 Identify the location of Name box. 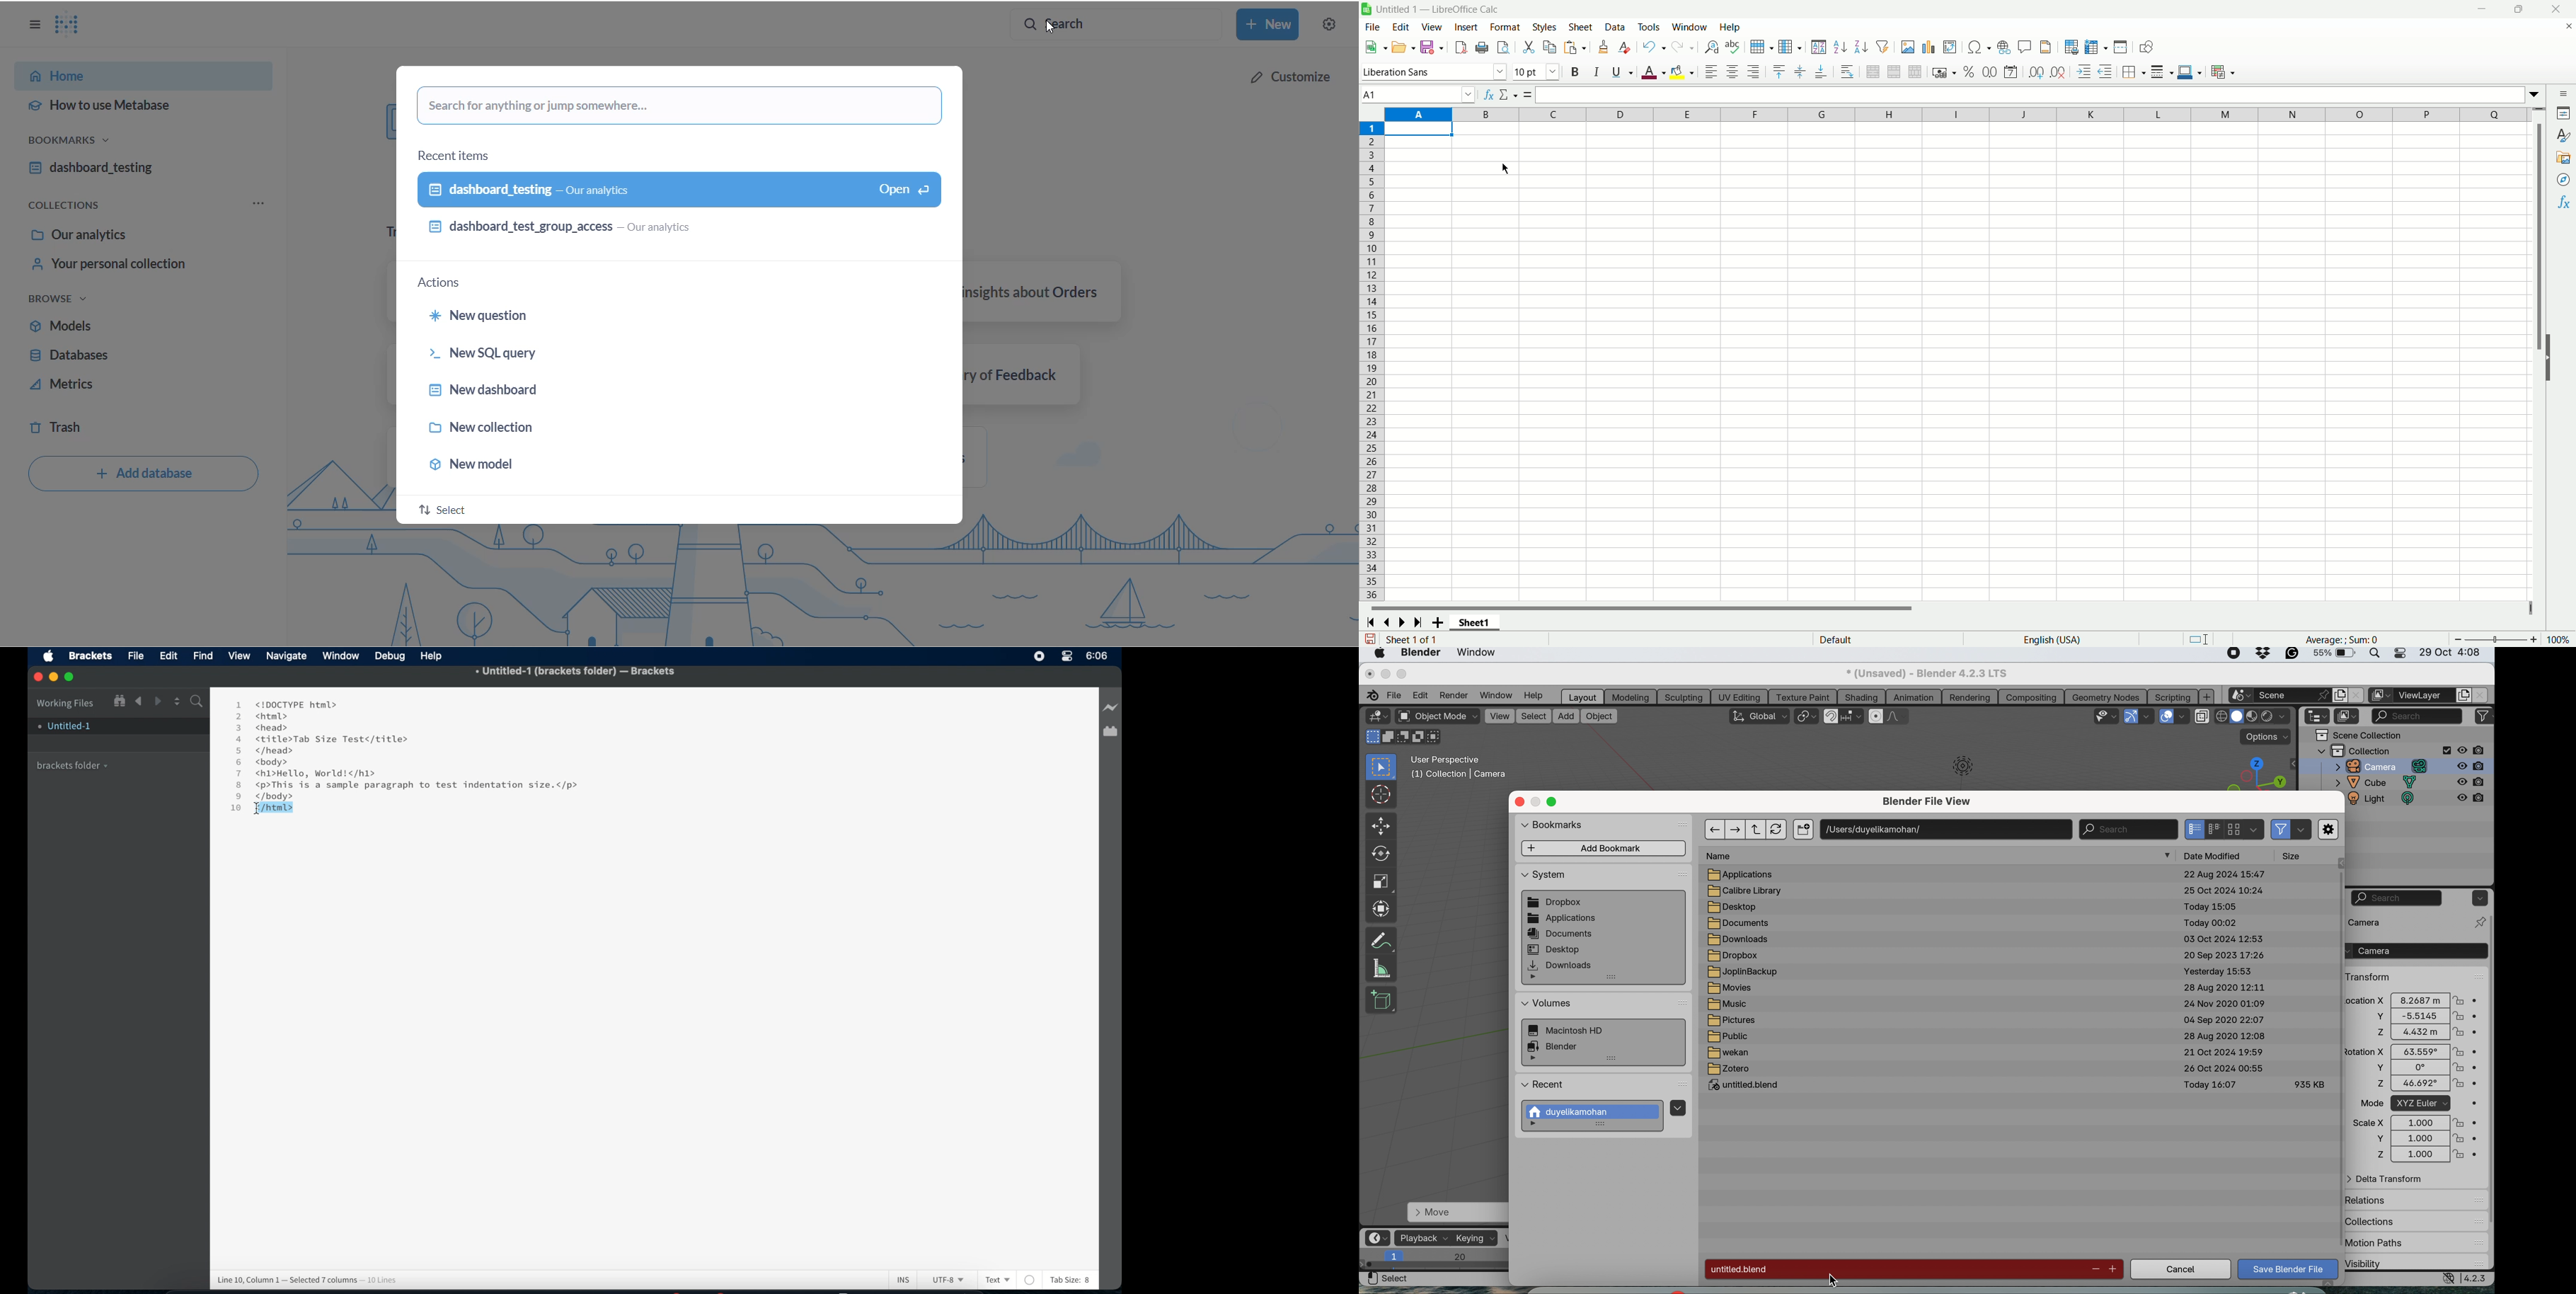
(1418, 93).